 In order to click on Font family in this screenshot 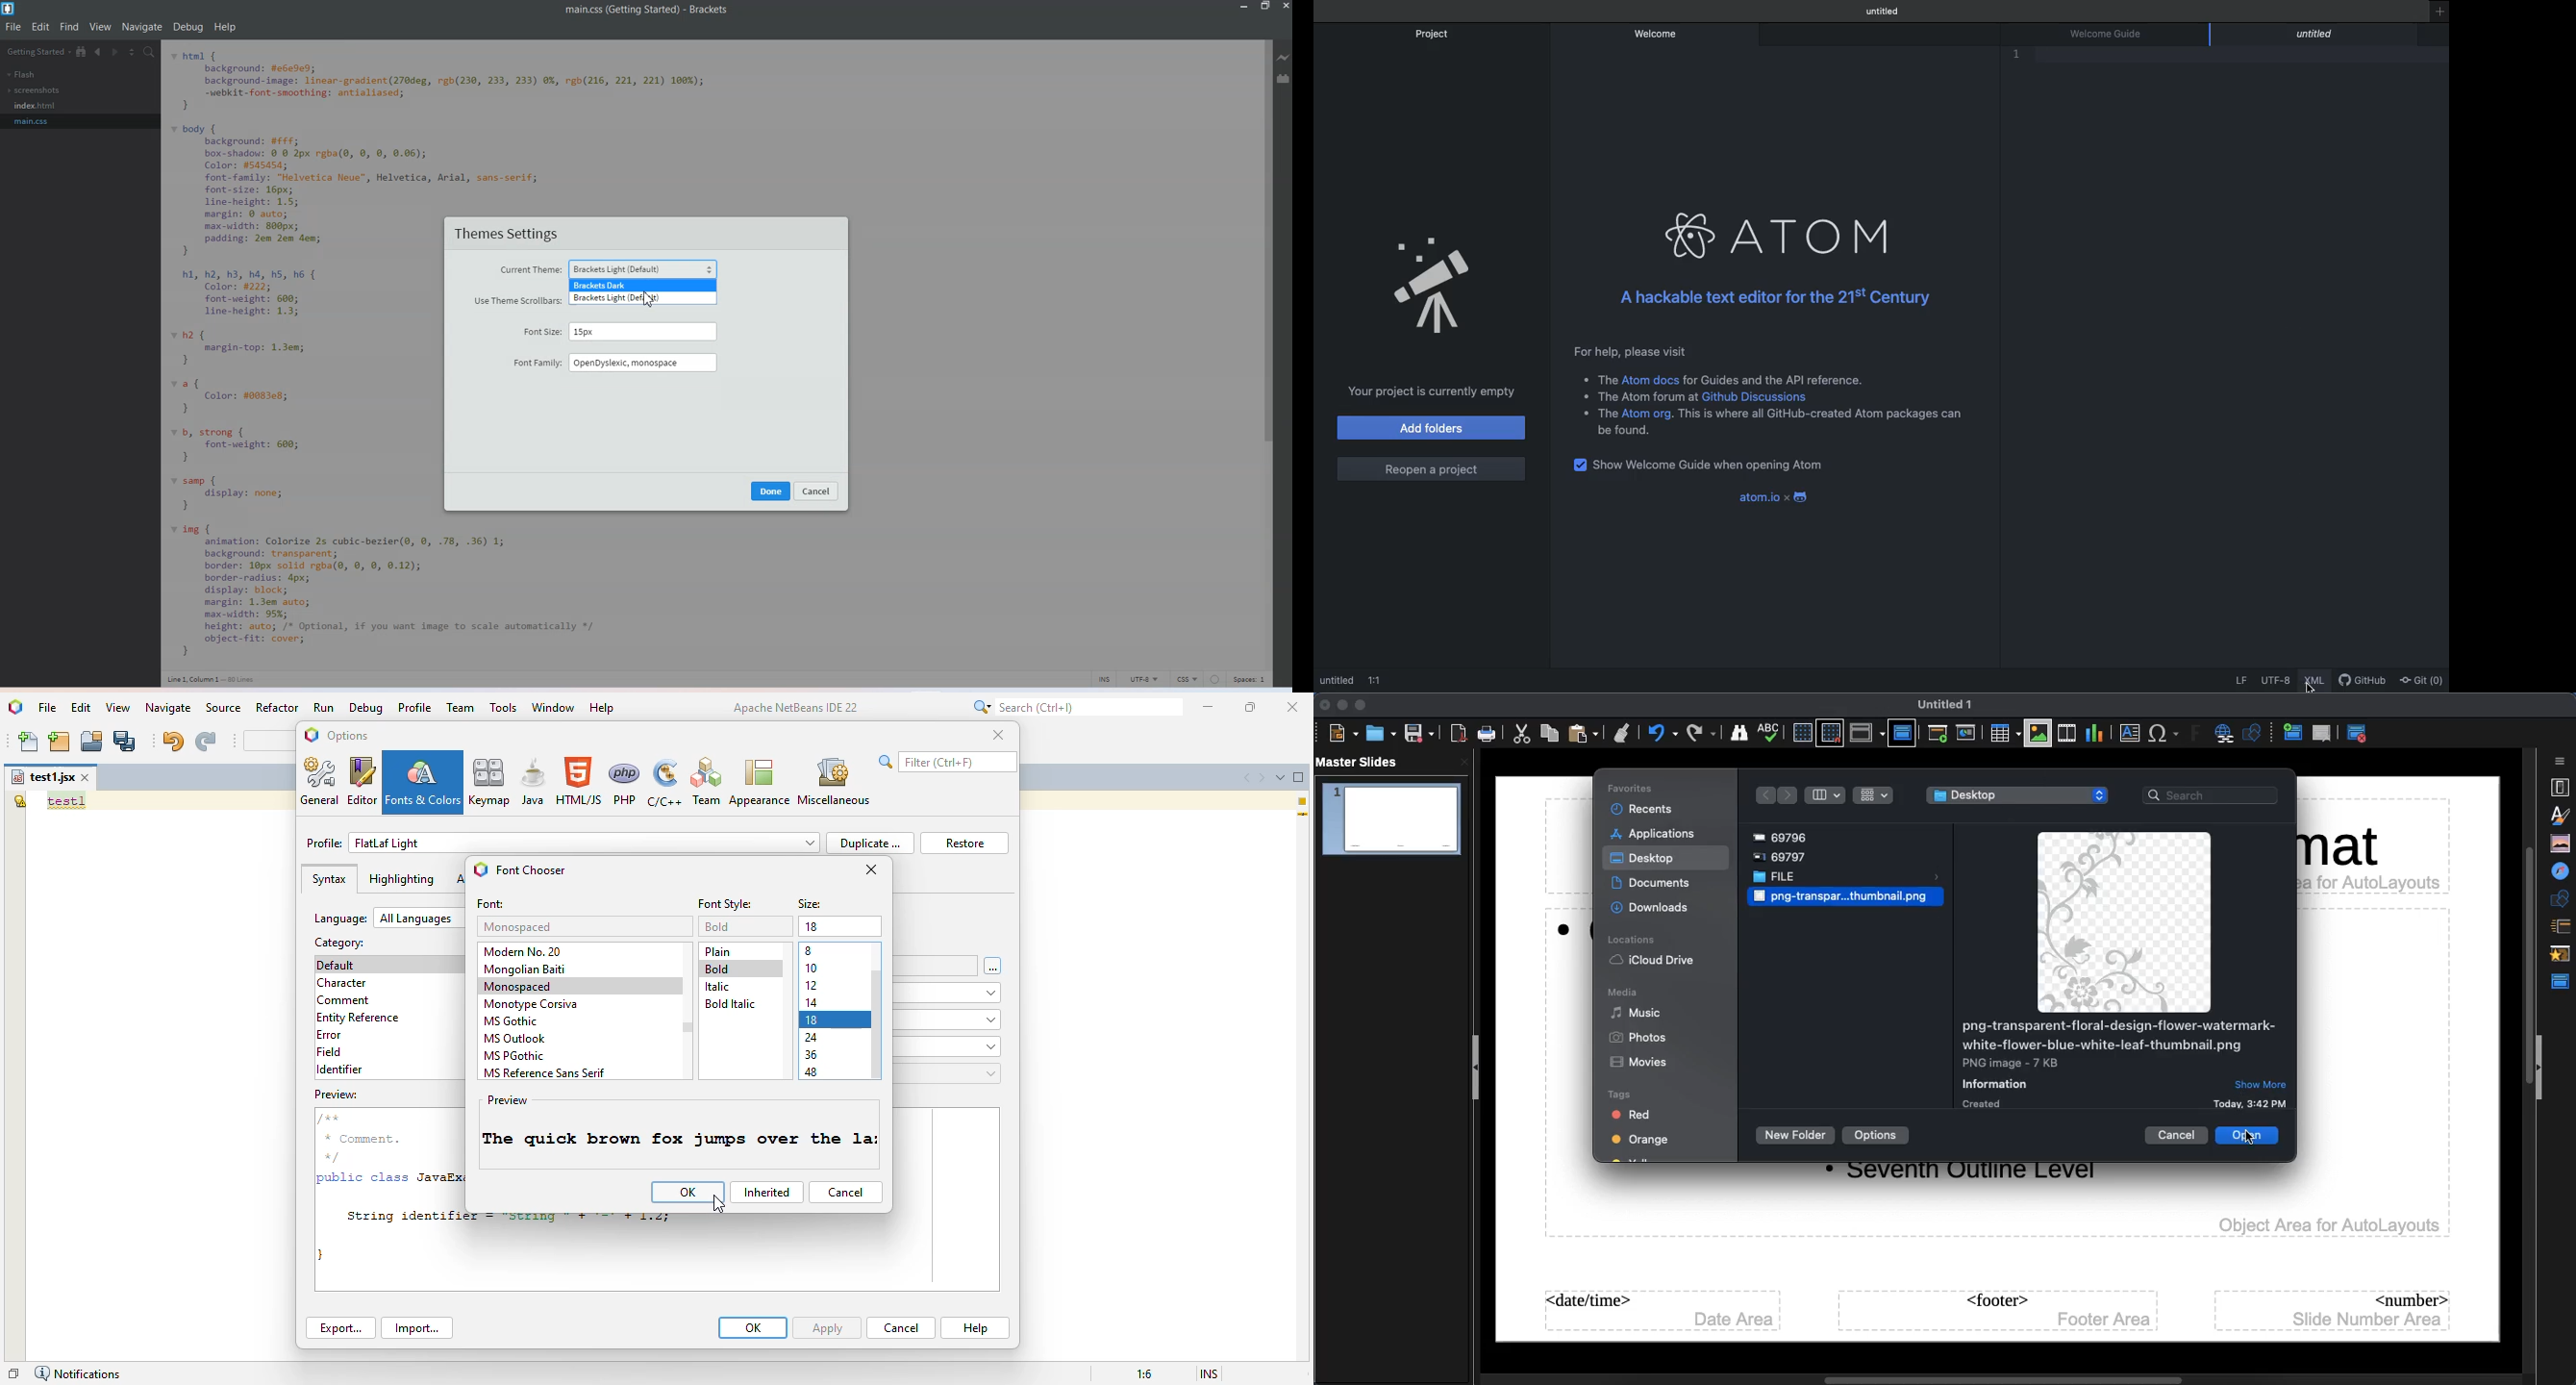, I will do `click(537, 362)`.